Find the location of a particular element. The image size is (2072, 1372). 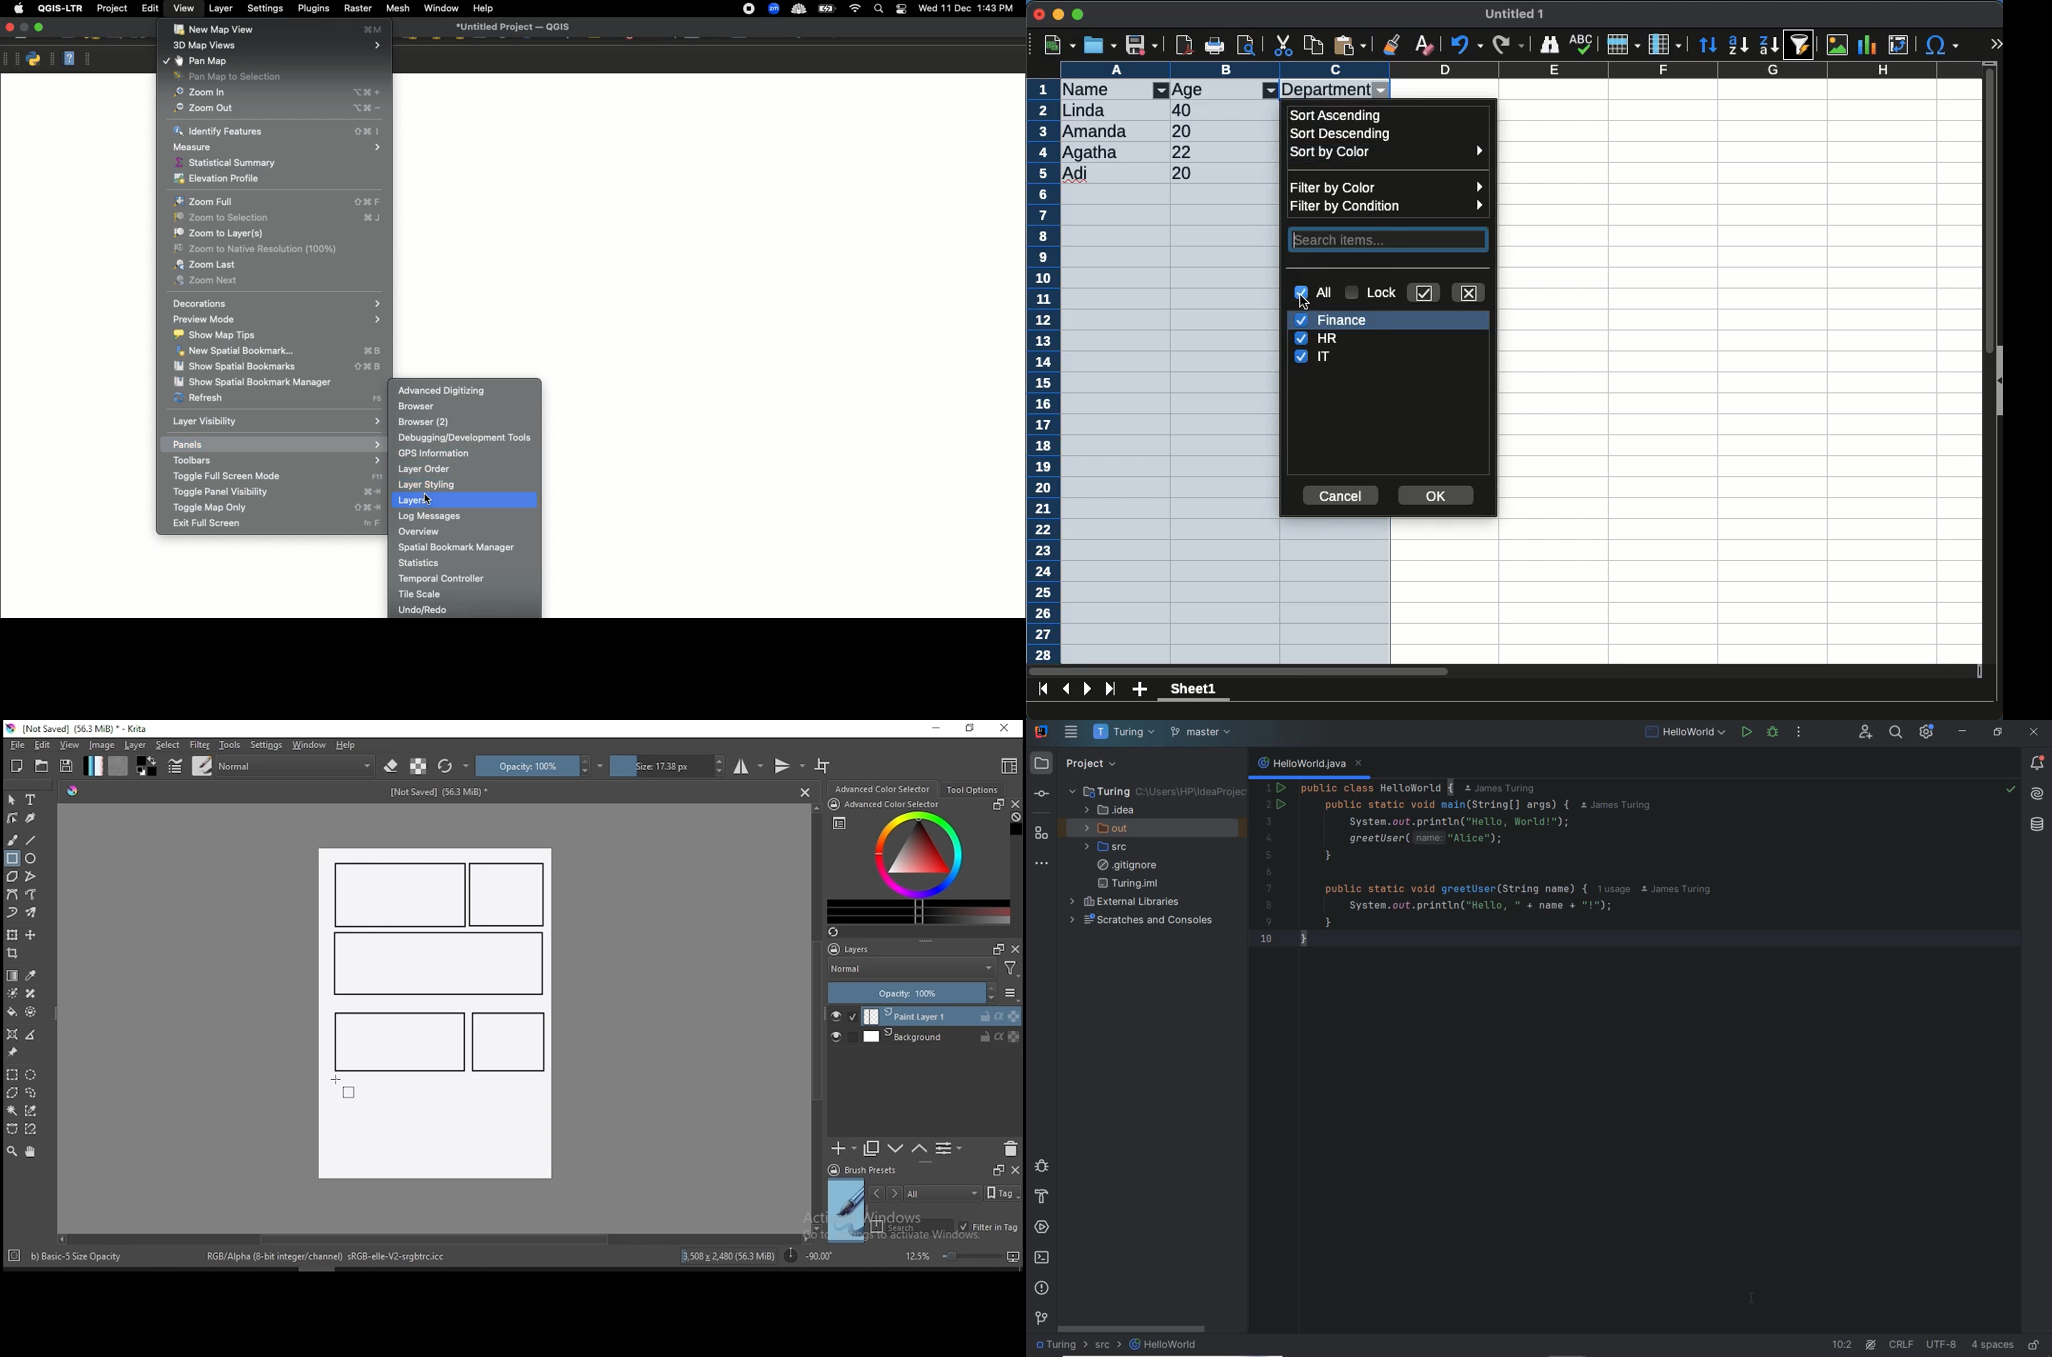

Edit is located at coordinates (150, 8).